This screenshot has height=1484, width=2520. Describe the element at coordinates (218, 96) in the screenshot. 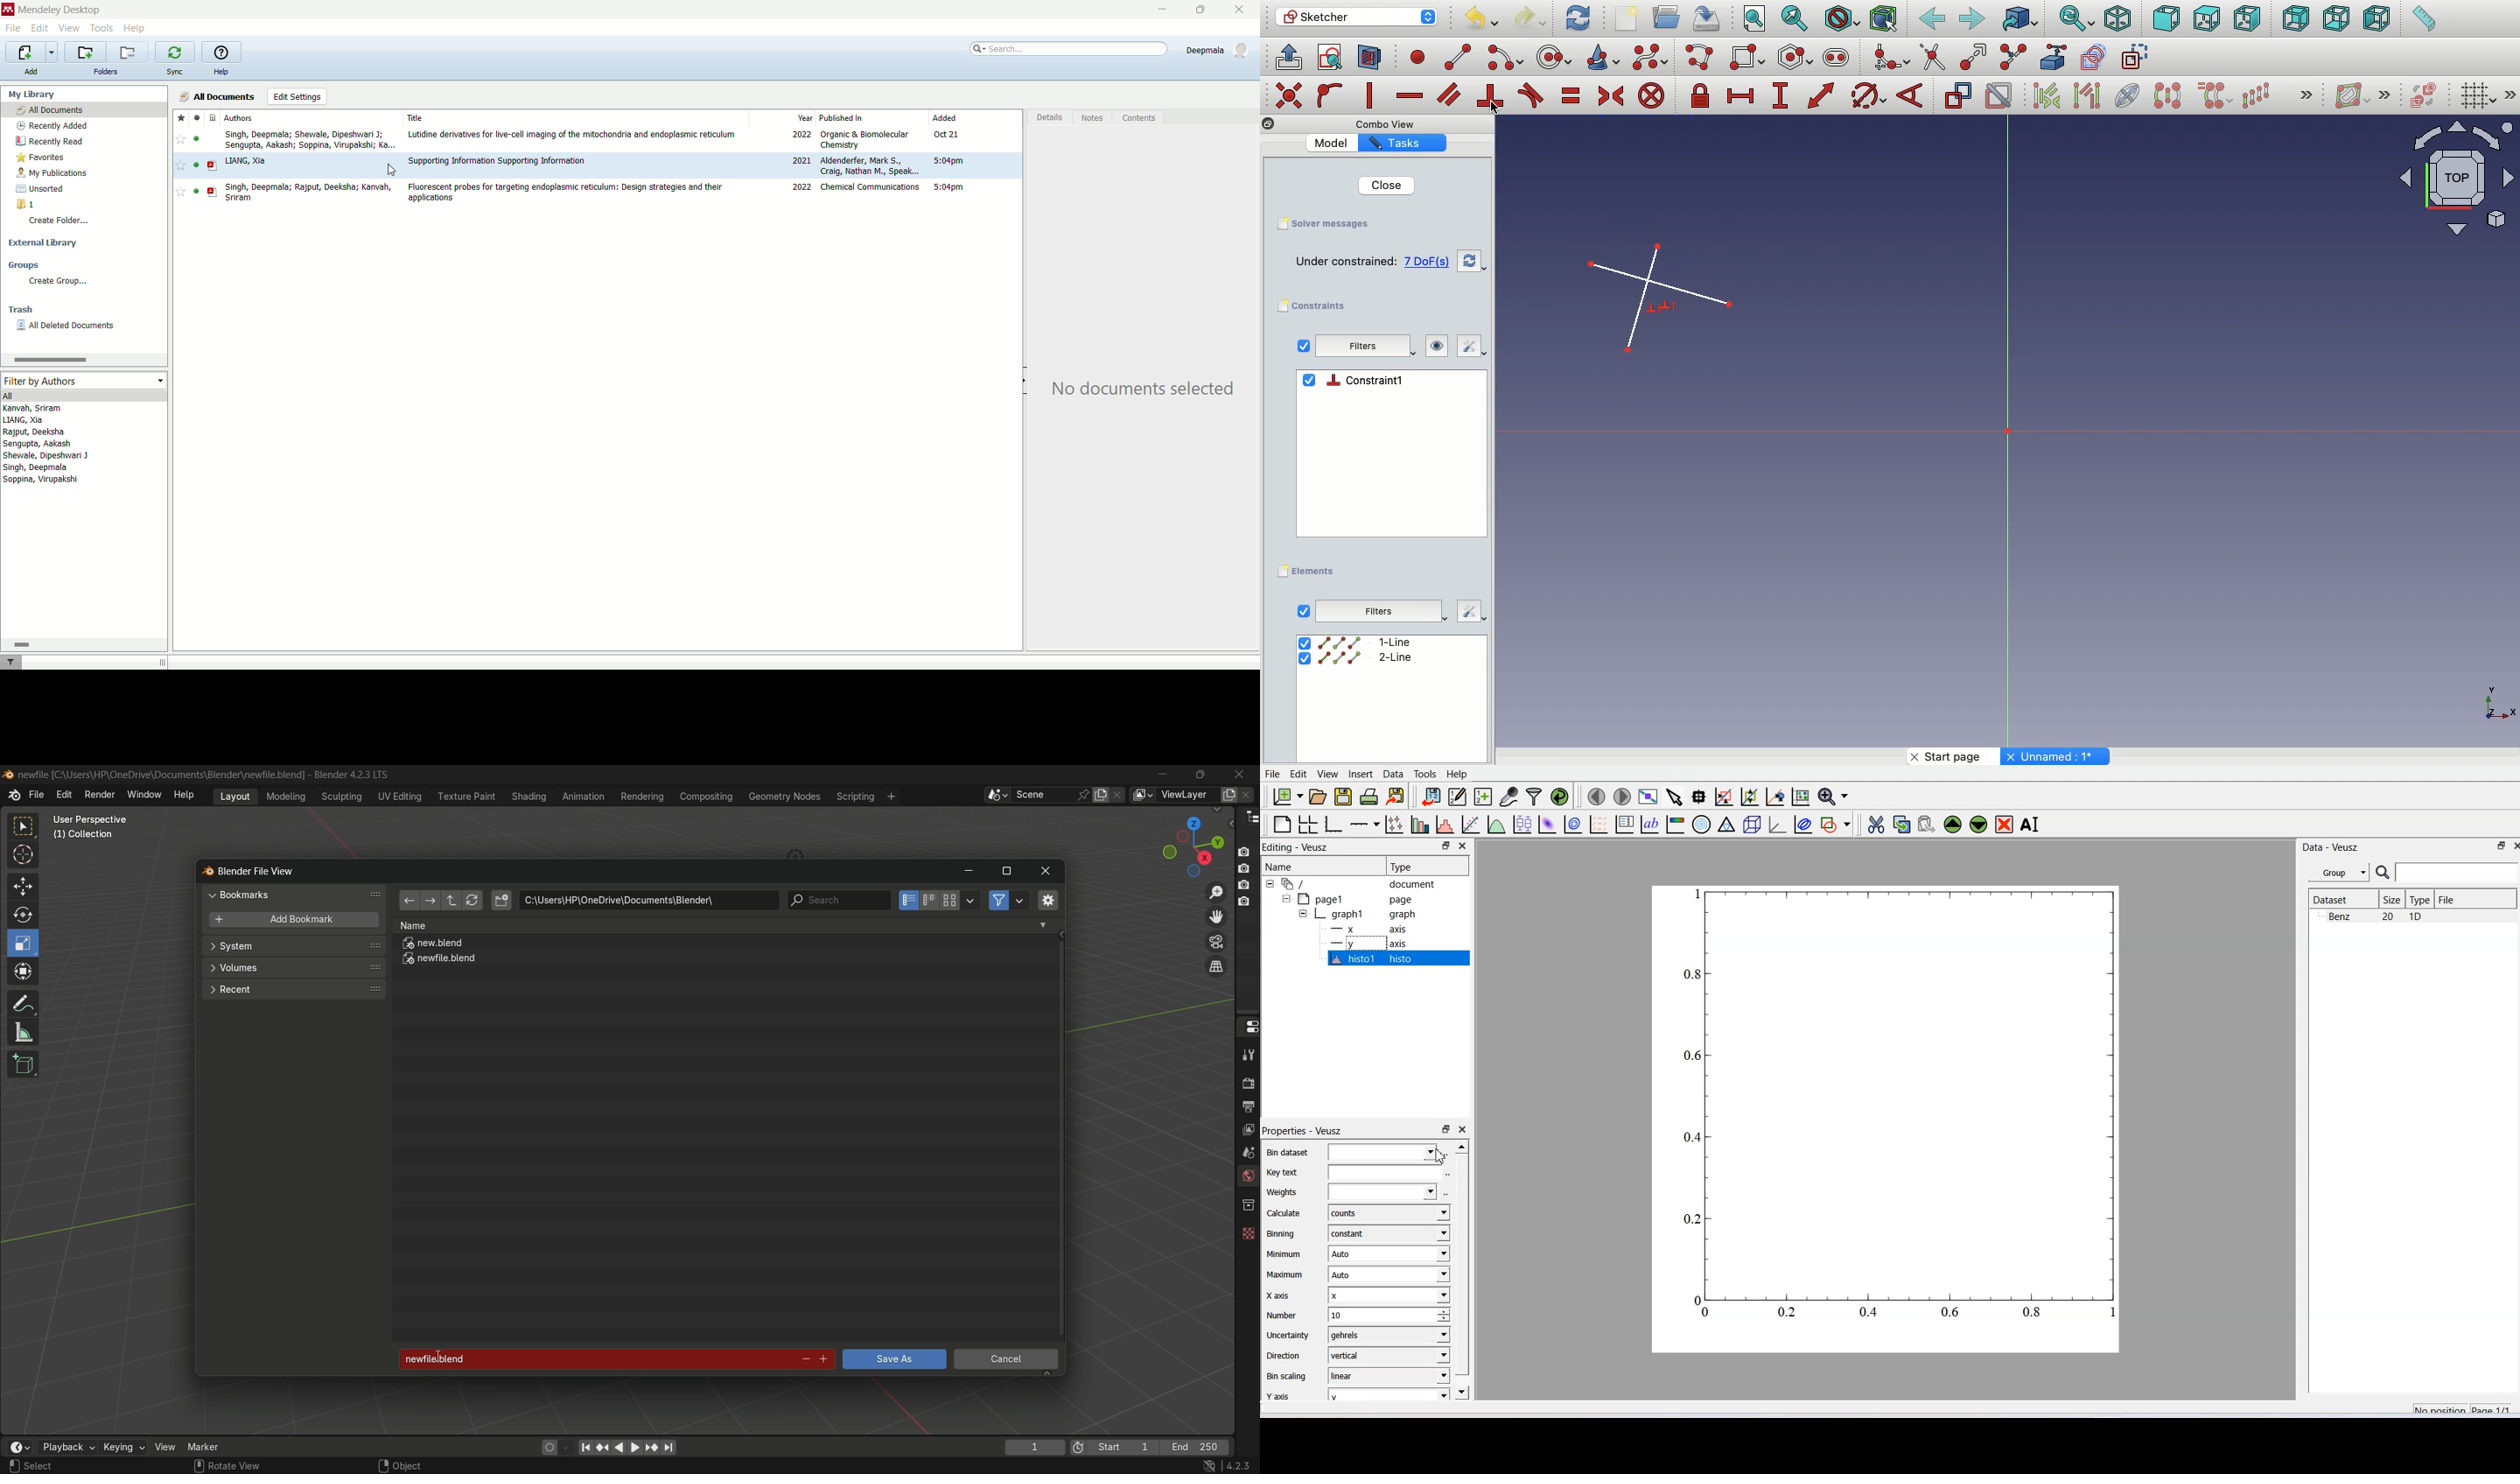

I see `all documents` at that location.